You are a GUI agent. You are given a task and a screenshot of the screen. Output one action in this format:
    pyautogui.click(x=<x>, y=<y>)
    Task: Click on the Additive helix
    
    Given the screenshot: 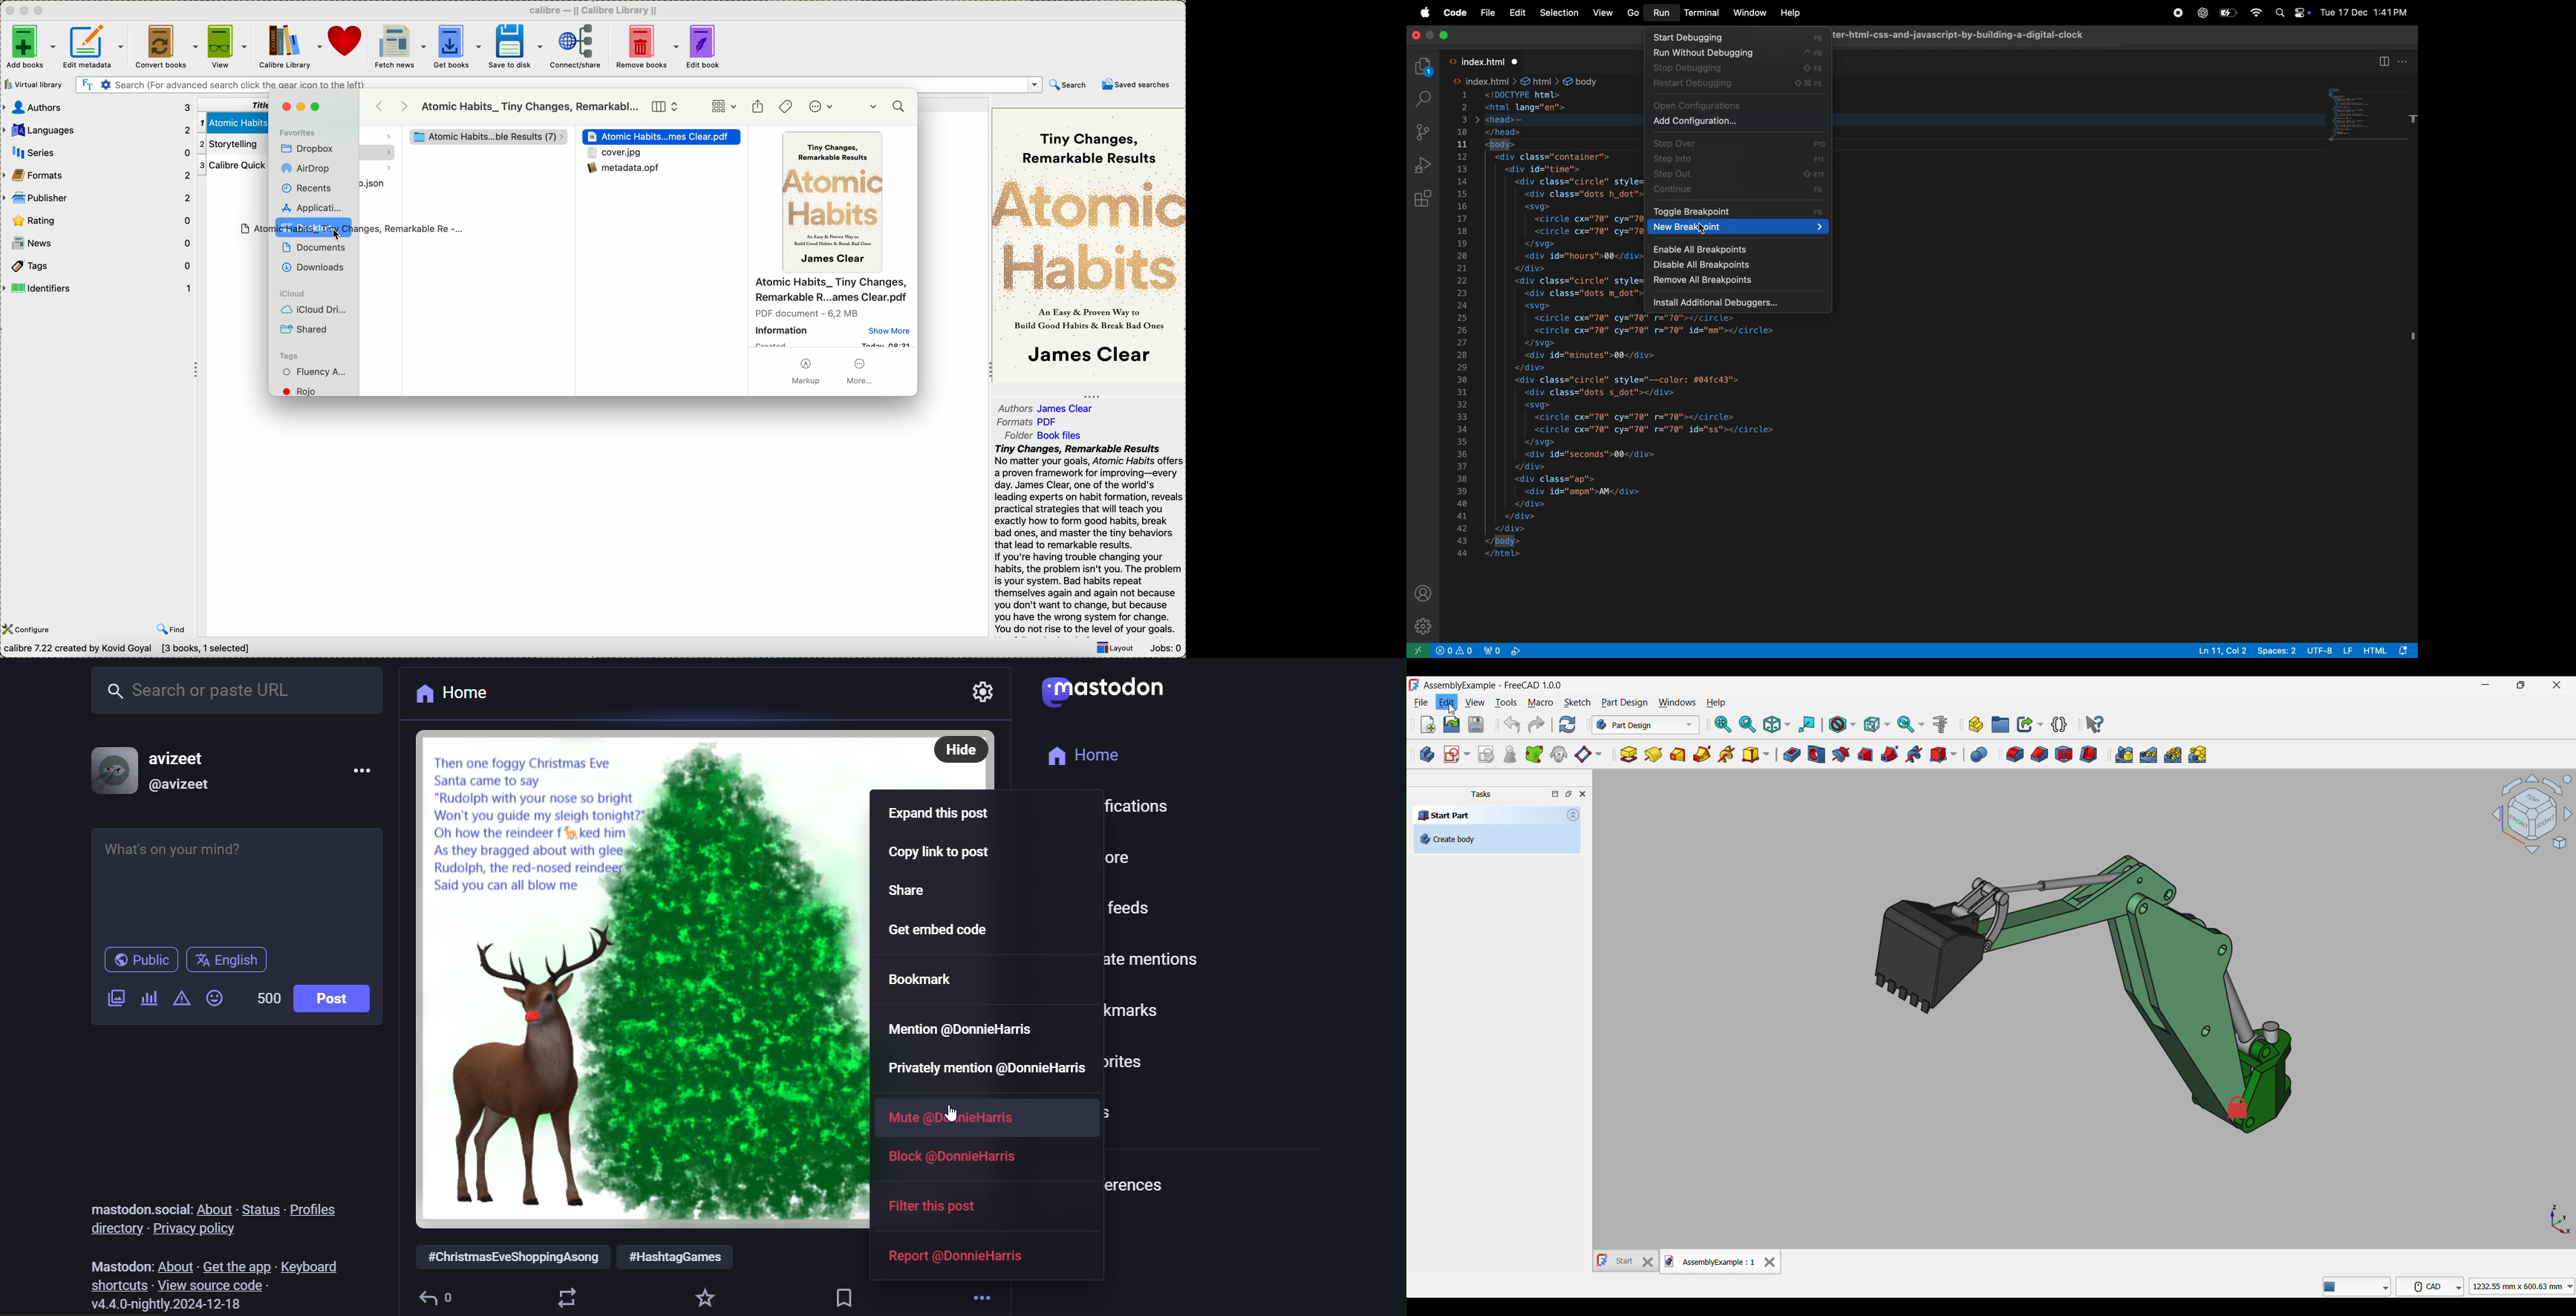 What is the action you would take?
    pyautogui.click(x=1727, y=755)
    